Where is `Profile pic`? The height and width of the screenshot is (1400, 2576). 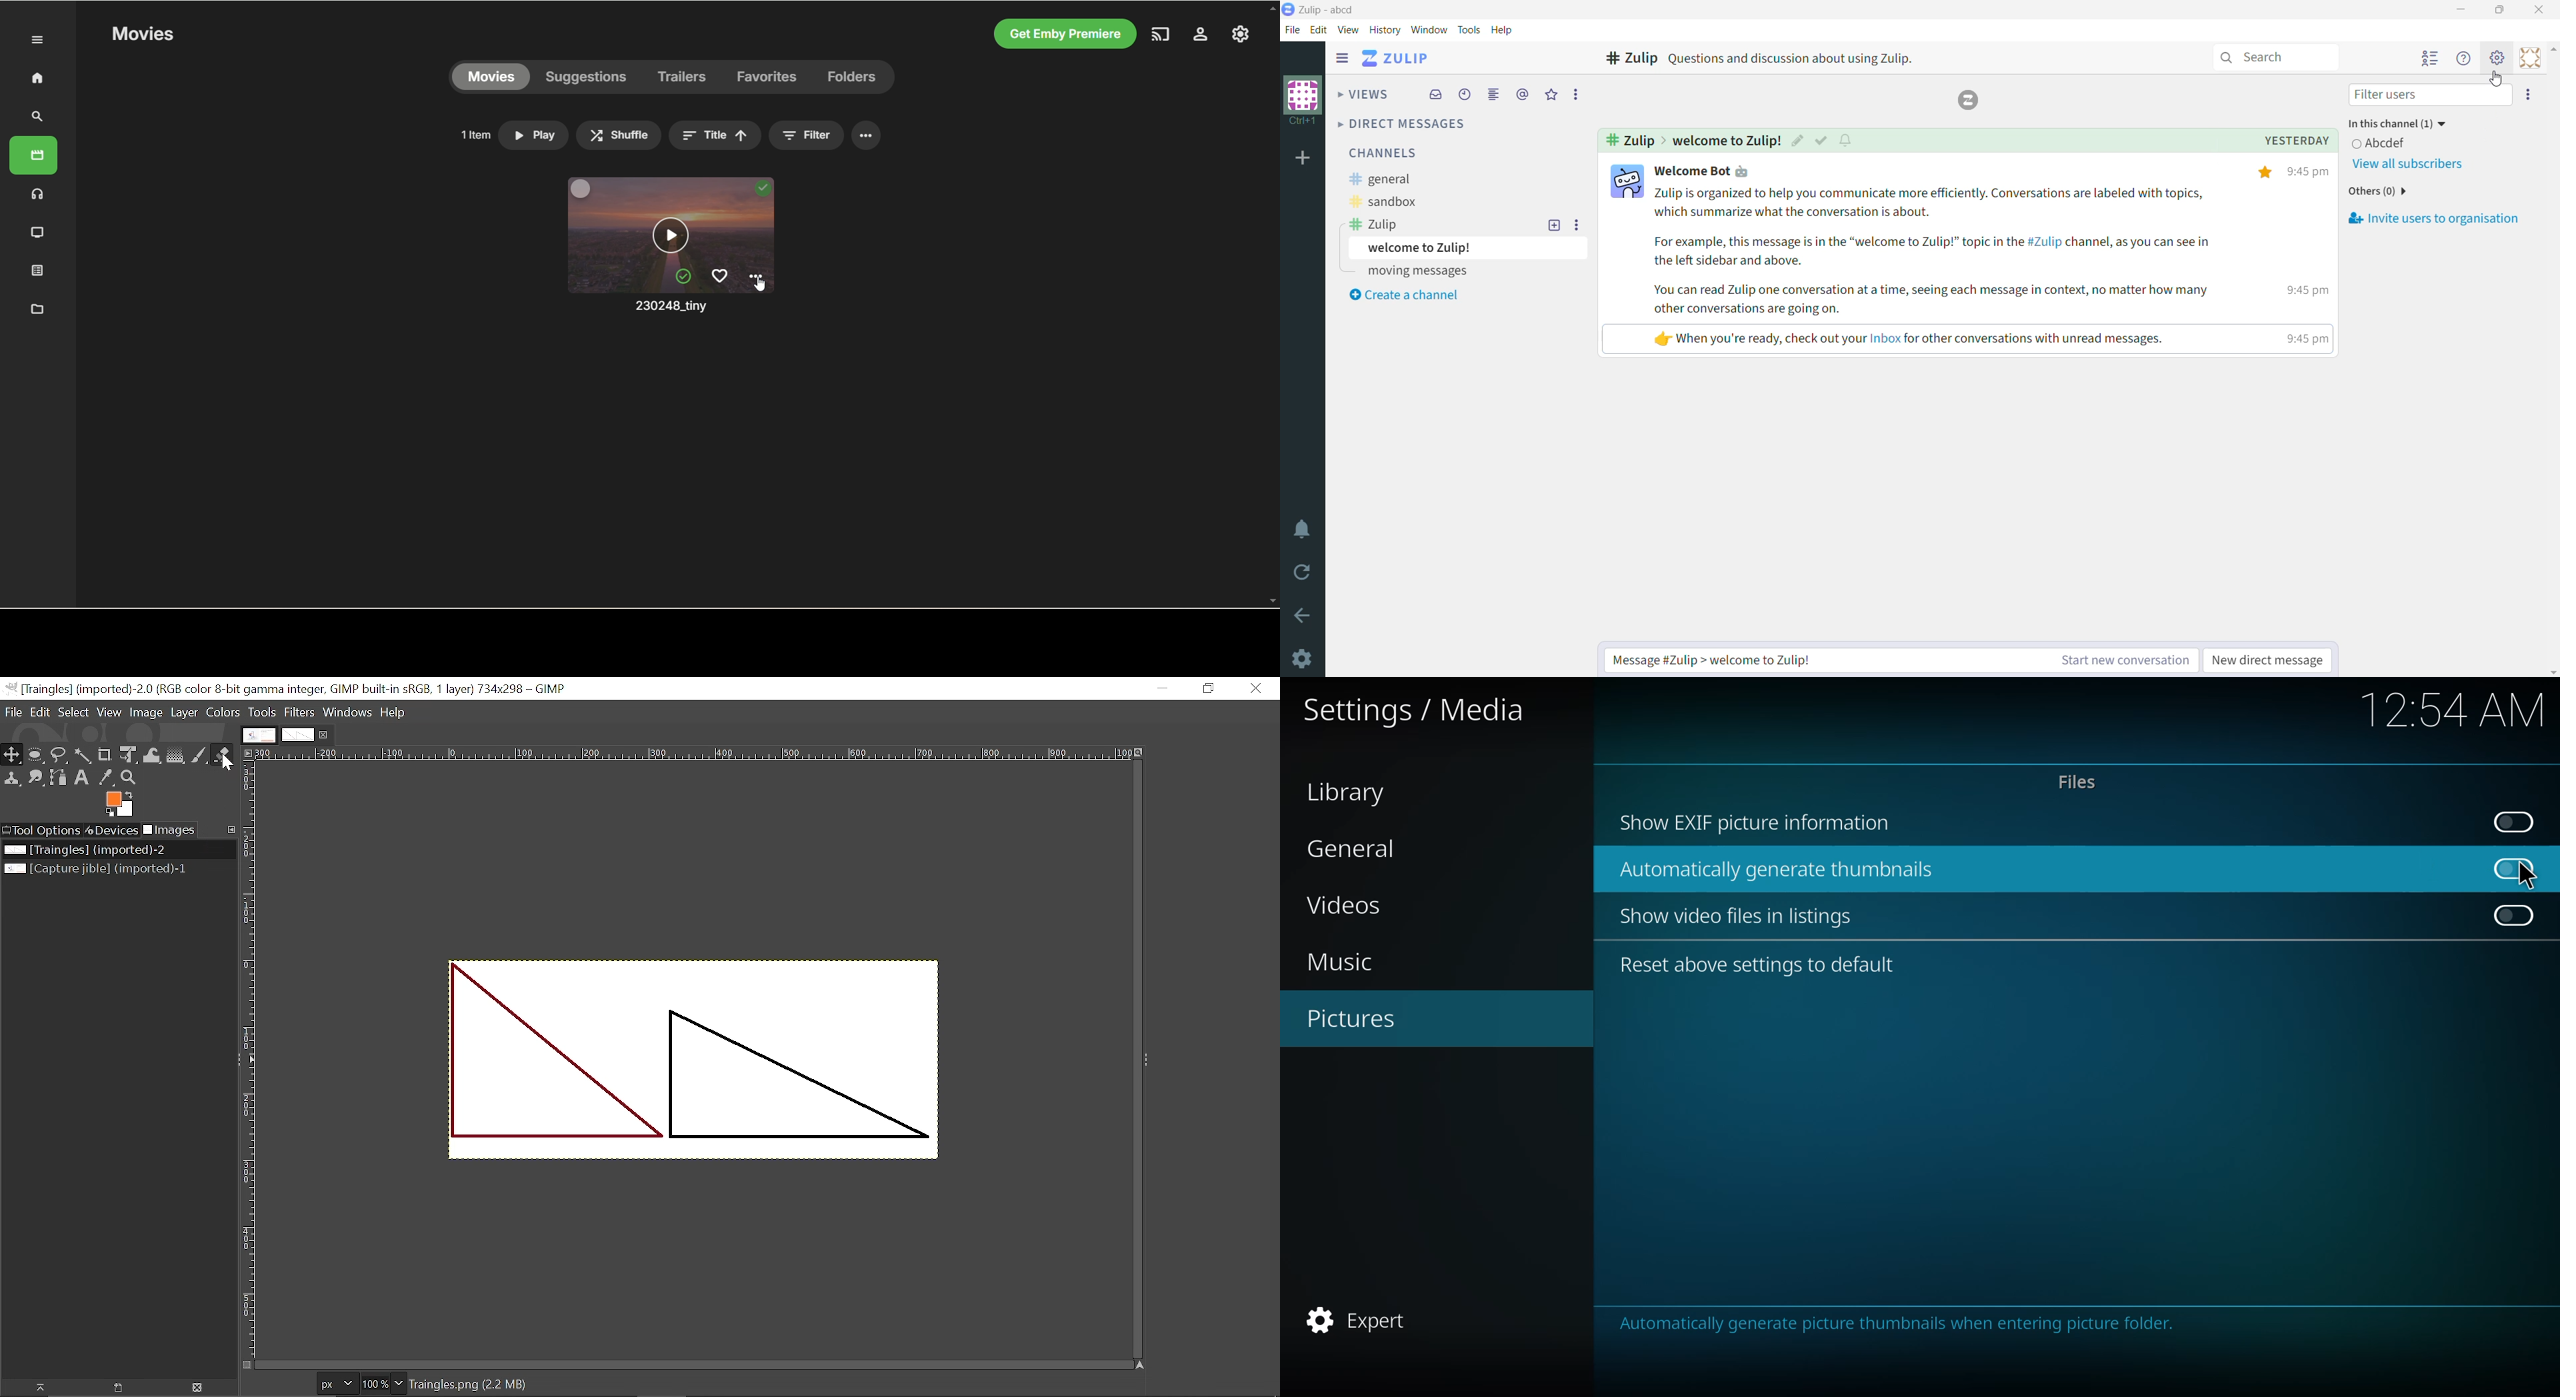 Profile pic is located at coordinates (1626, 180).